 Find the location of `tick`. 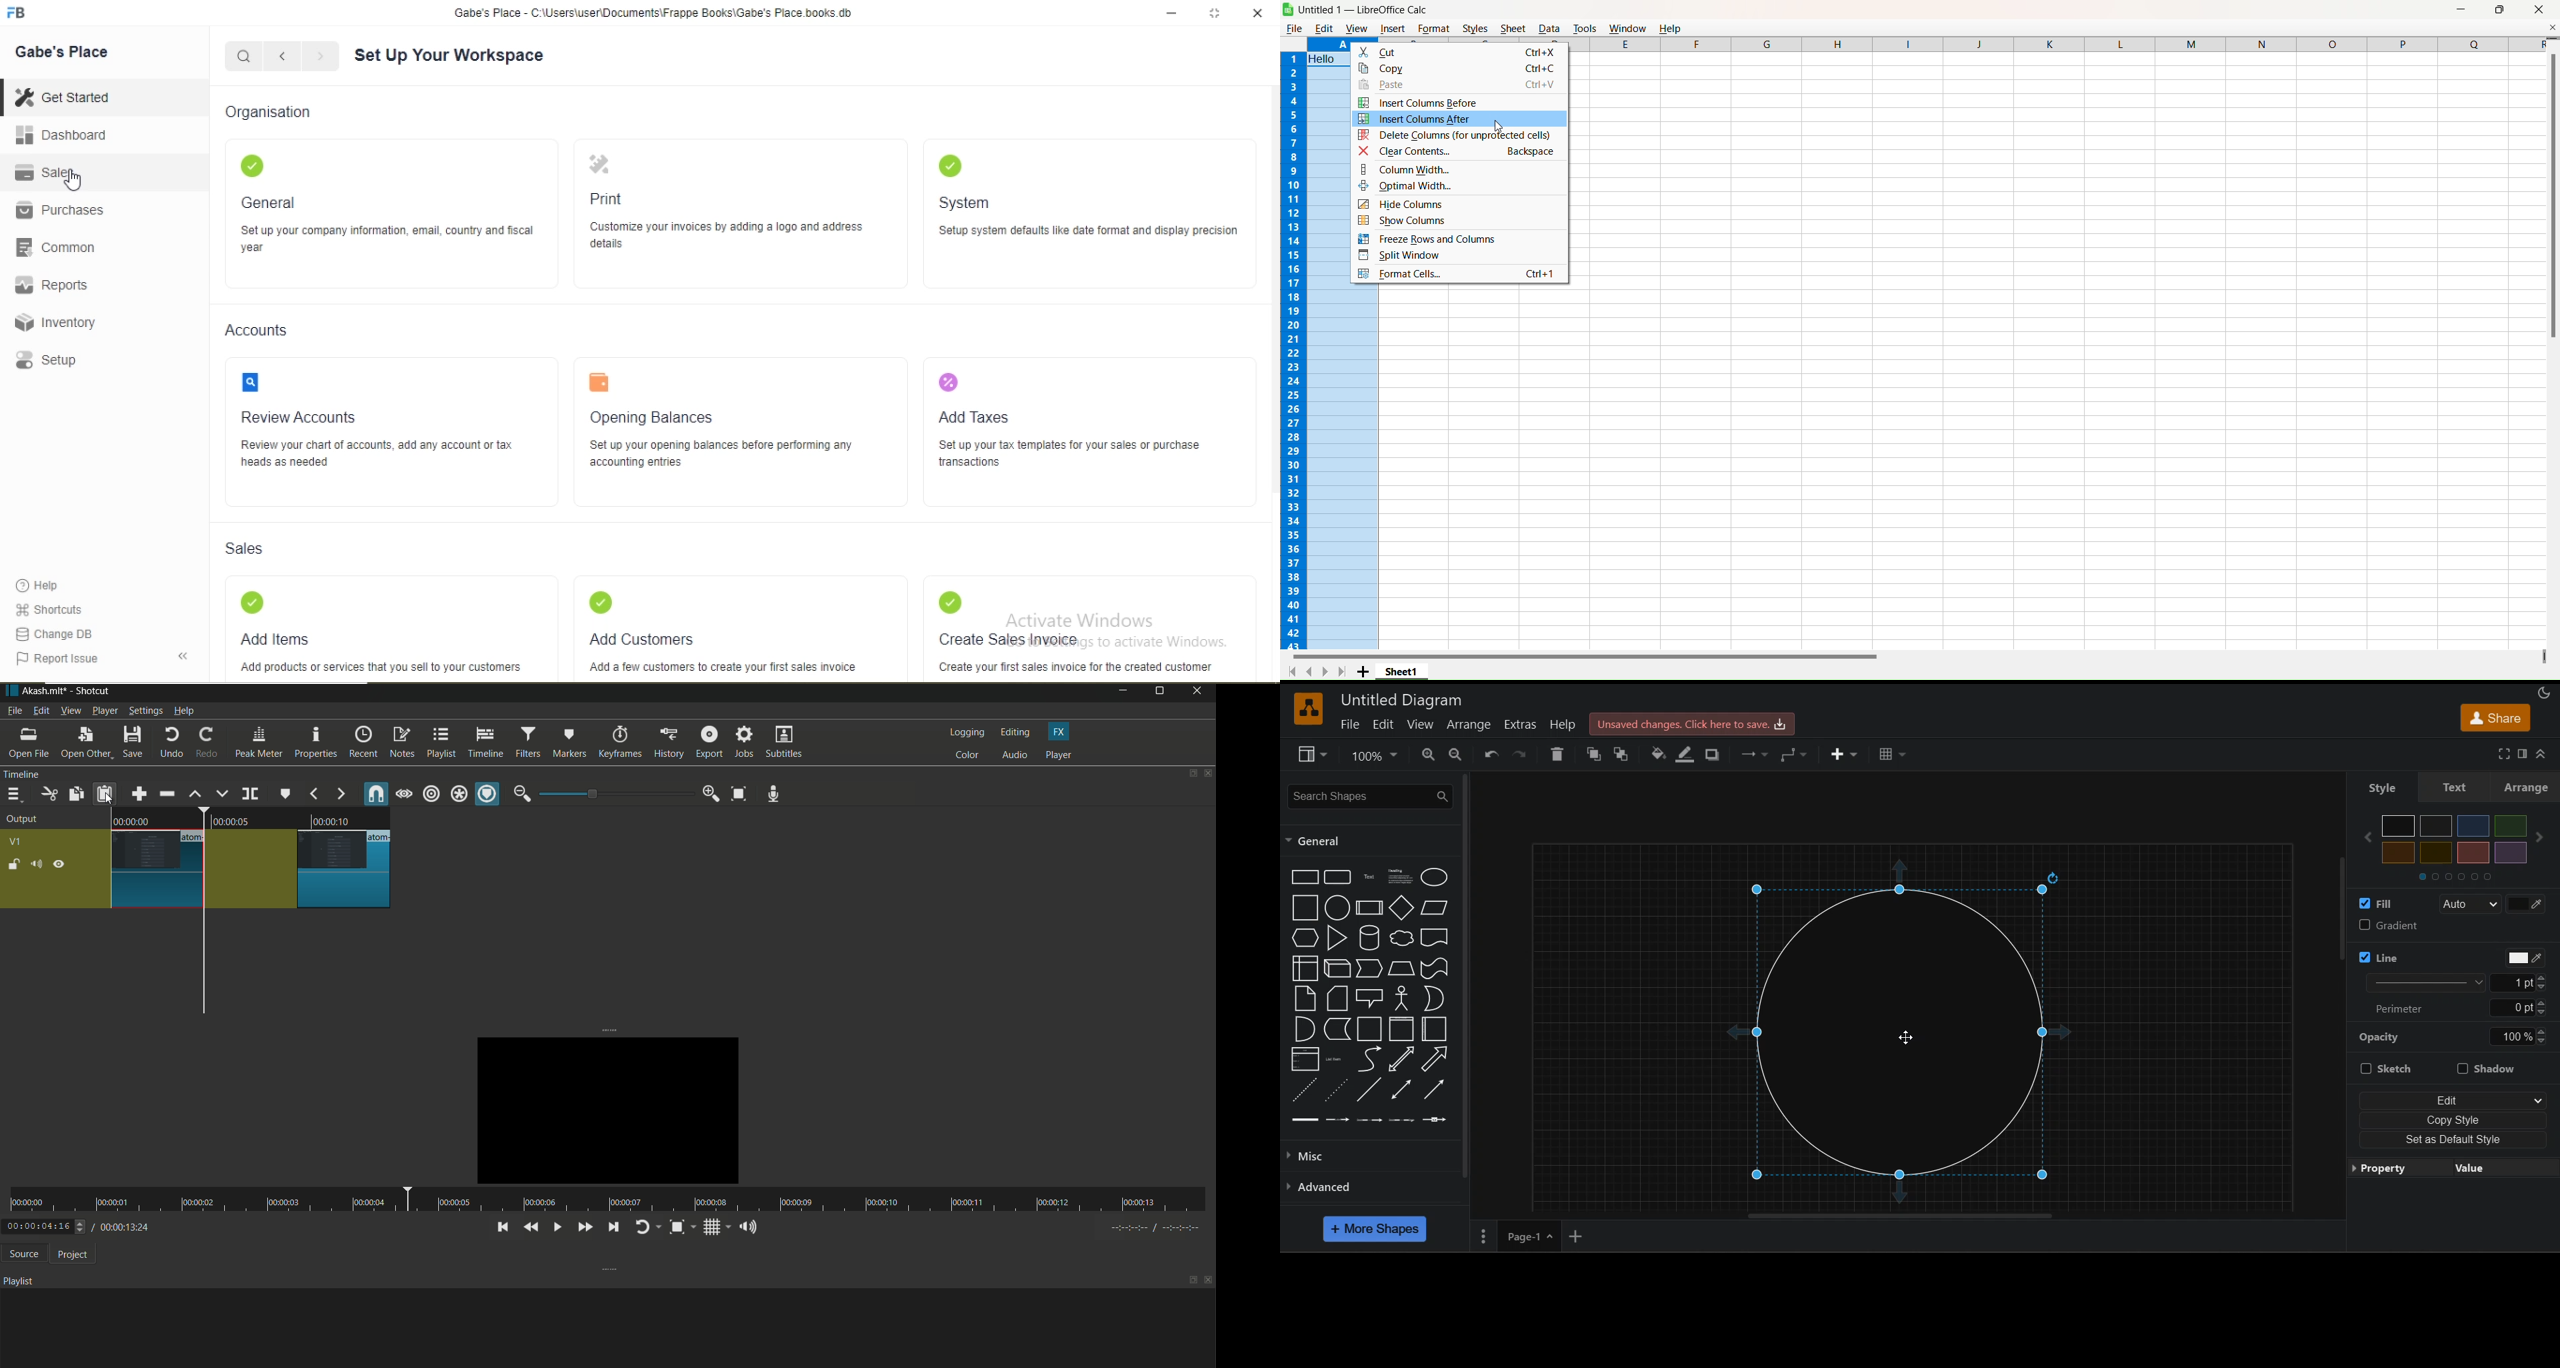

tick is located at coordinates (272, 162).